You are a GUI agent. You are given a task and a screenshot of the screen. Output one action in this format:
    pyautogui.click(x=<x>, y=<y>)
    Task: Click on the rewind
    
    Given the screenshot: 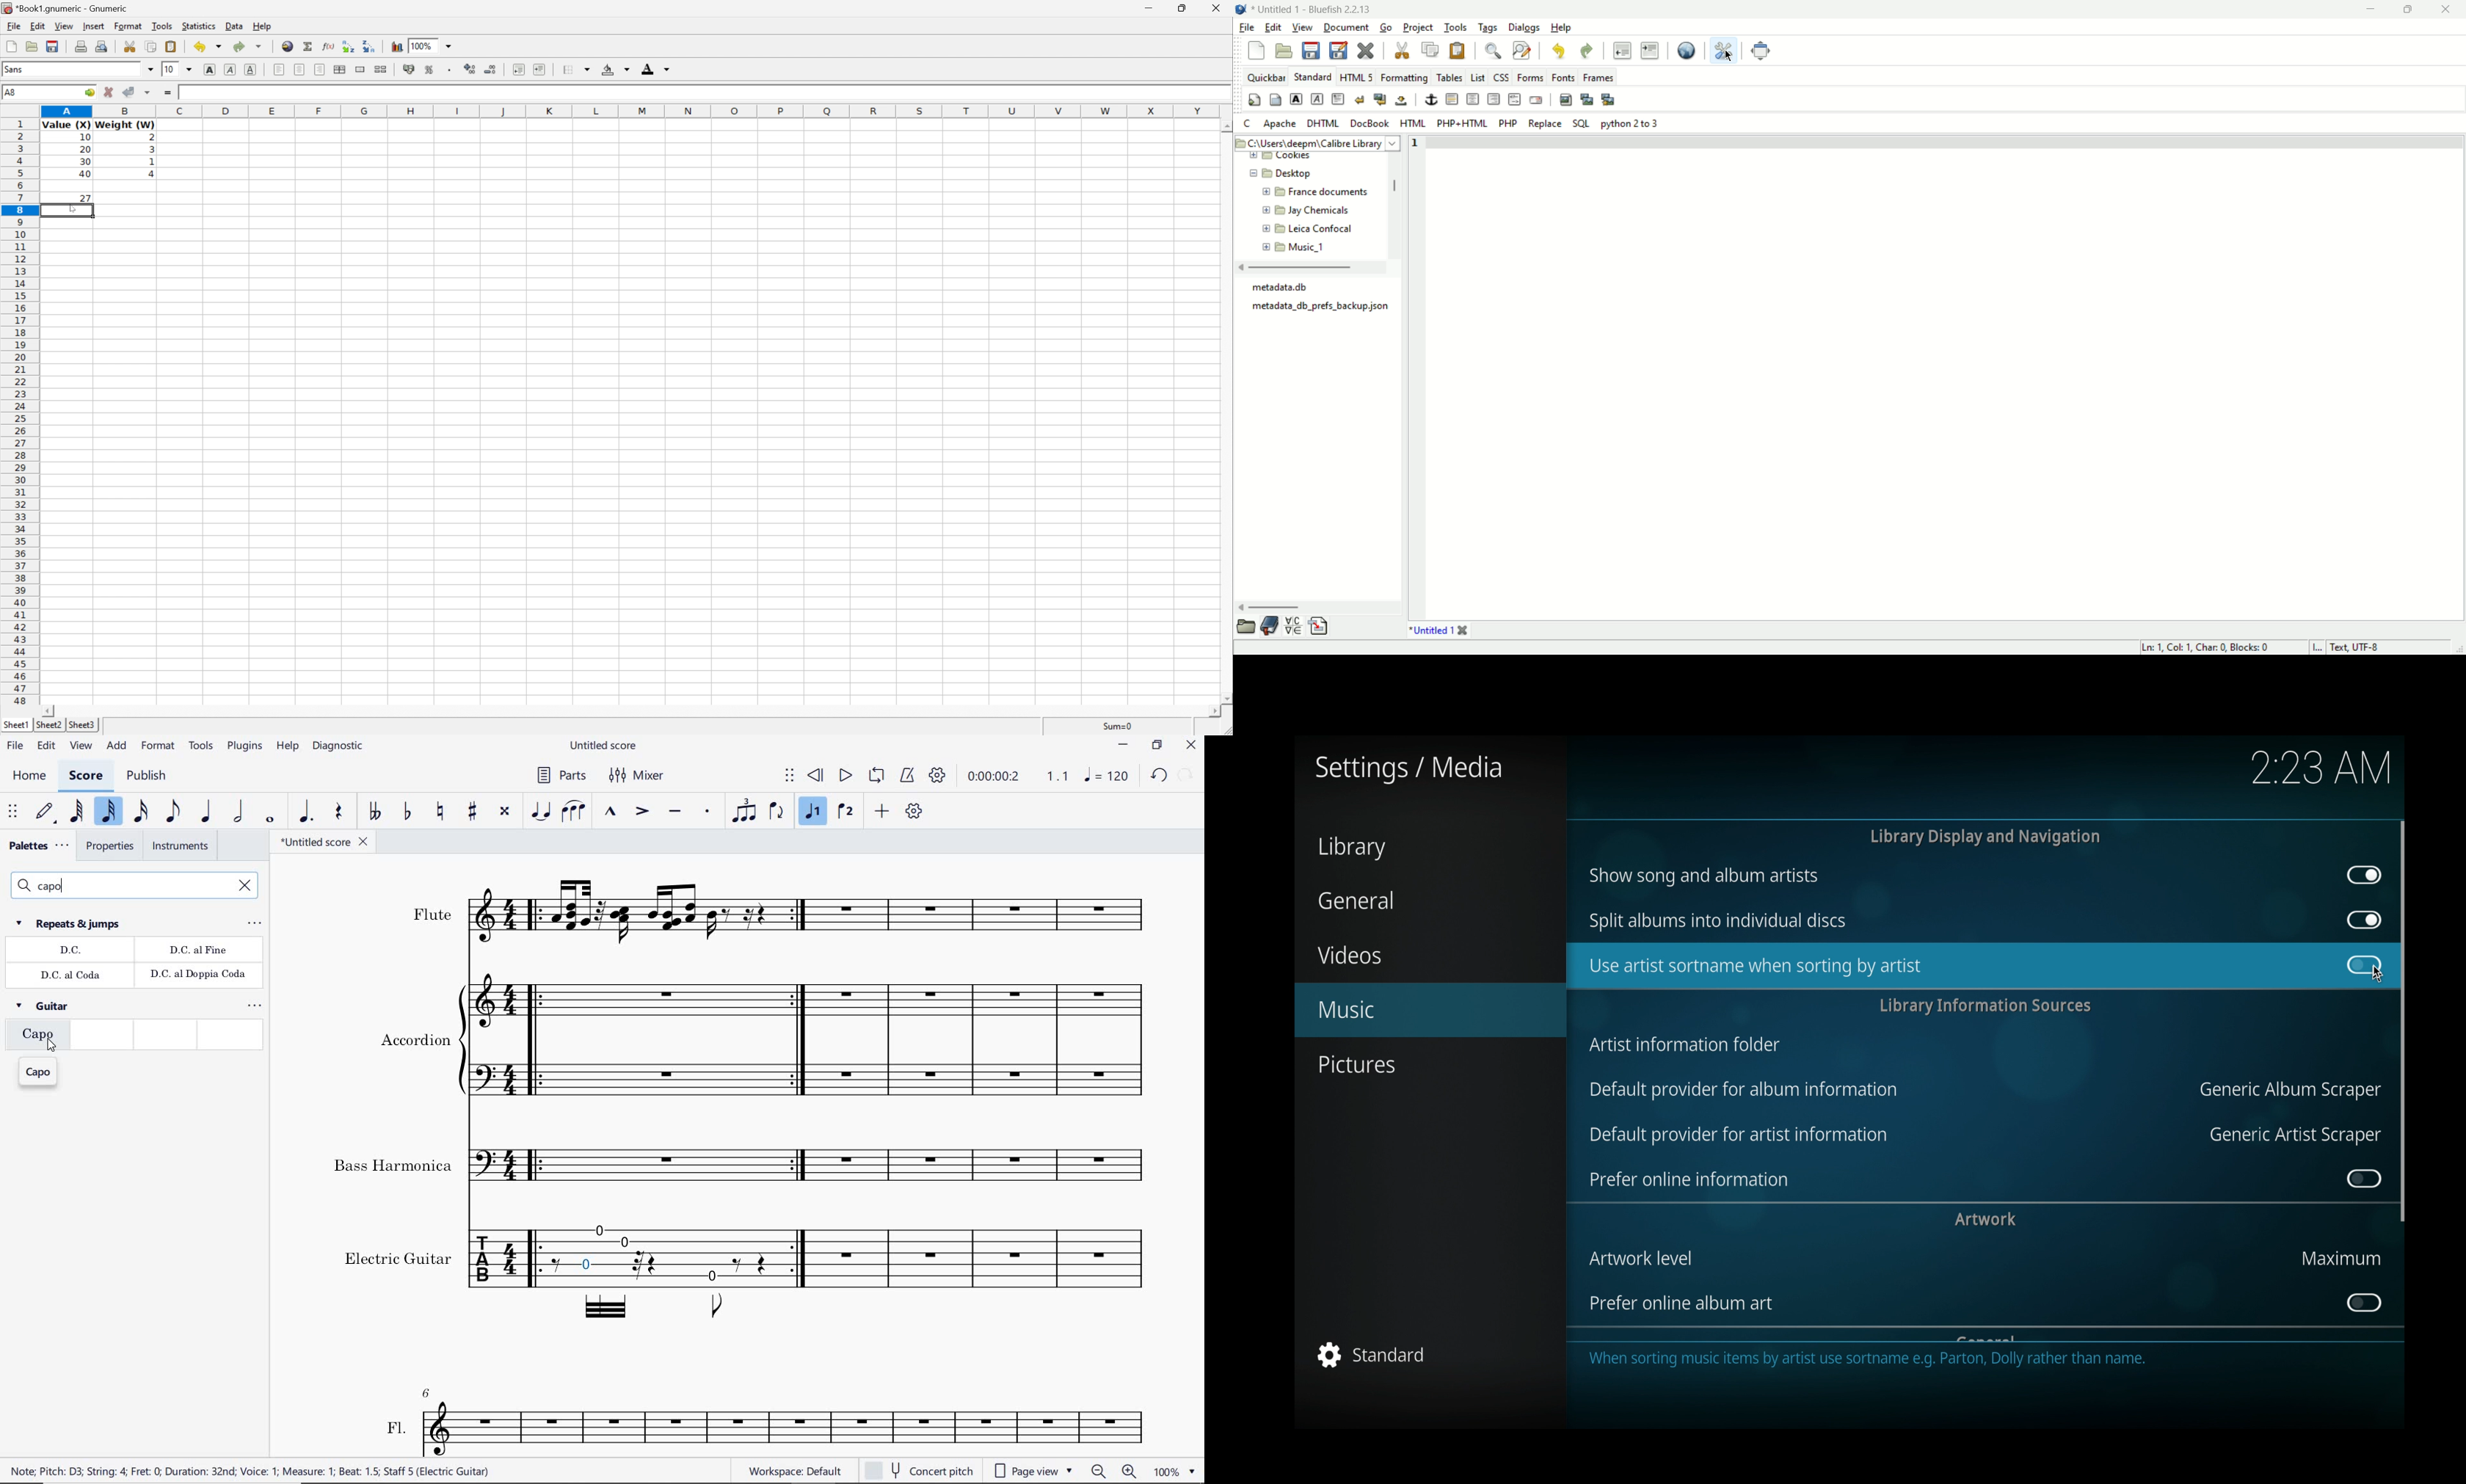 What is the action you would take?
    pyautogui.click(x=817, y=776)
    